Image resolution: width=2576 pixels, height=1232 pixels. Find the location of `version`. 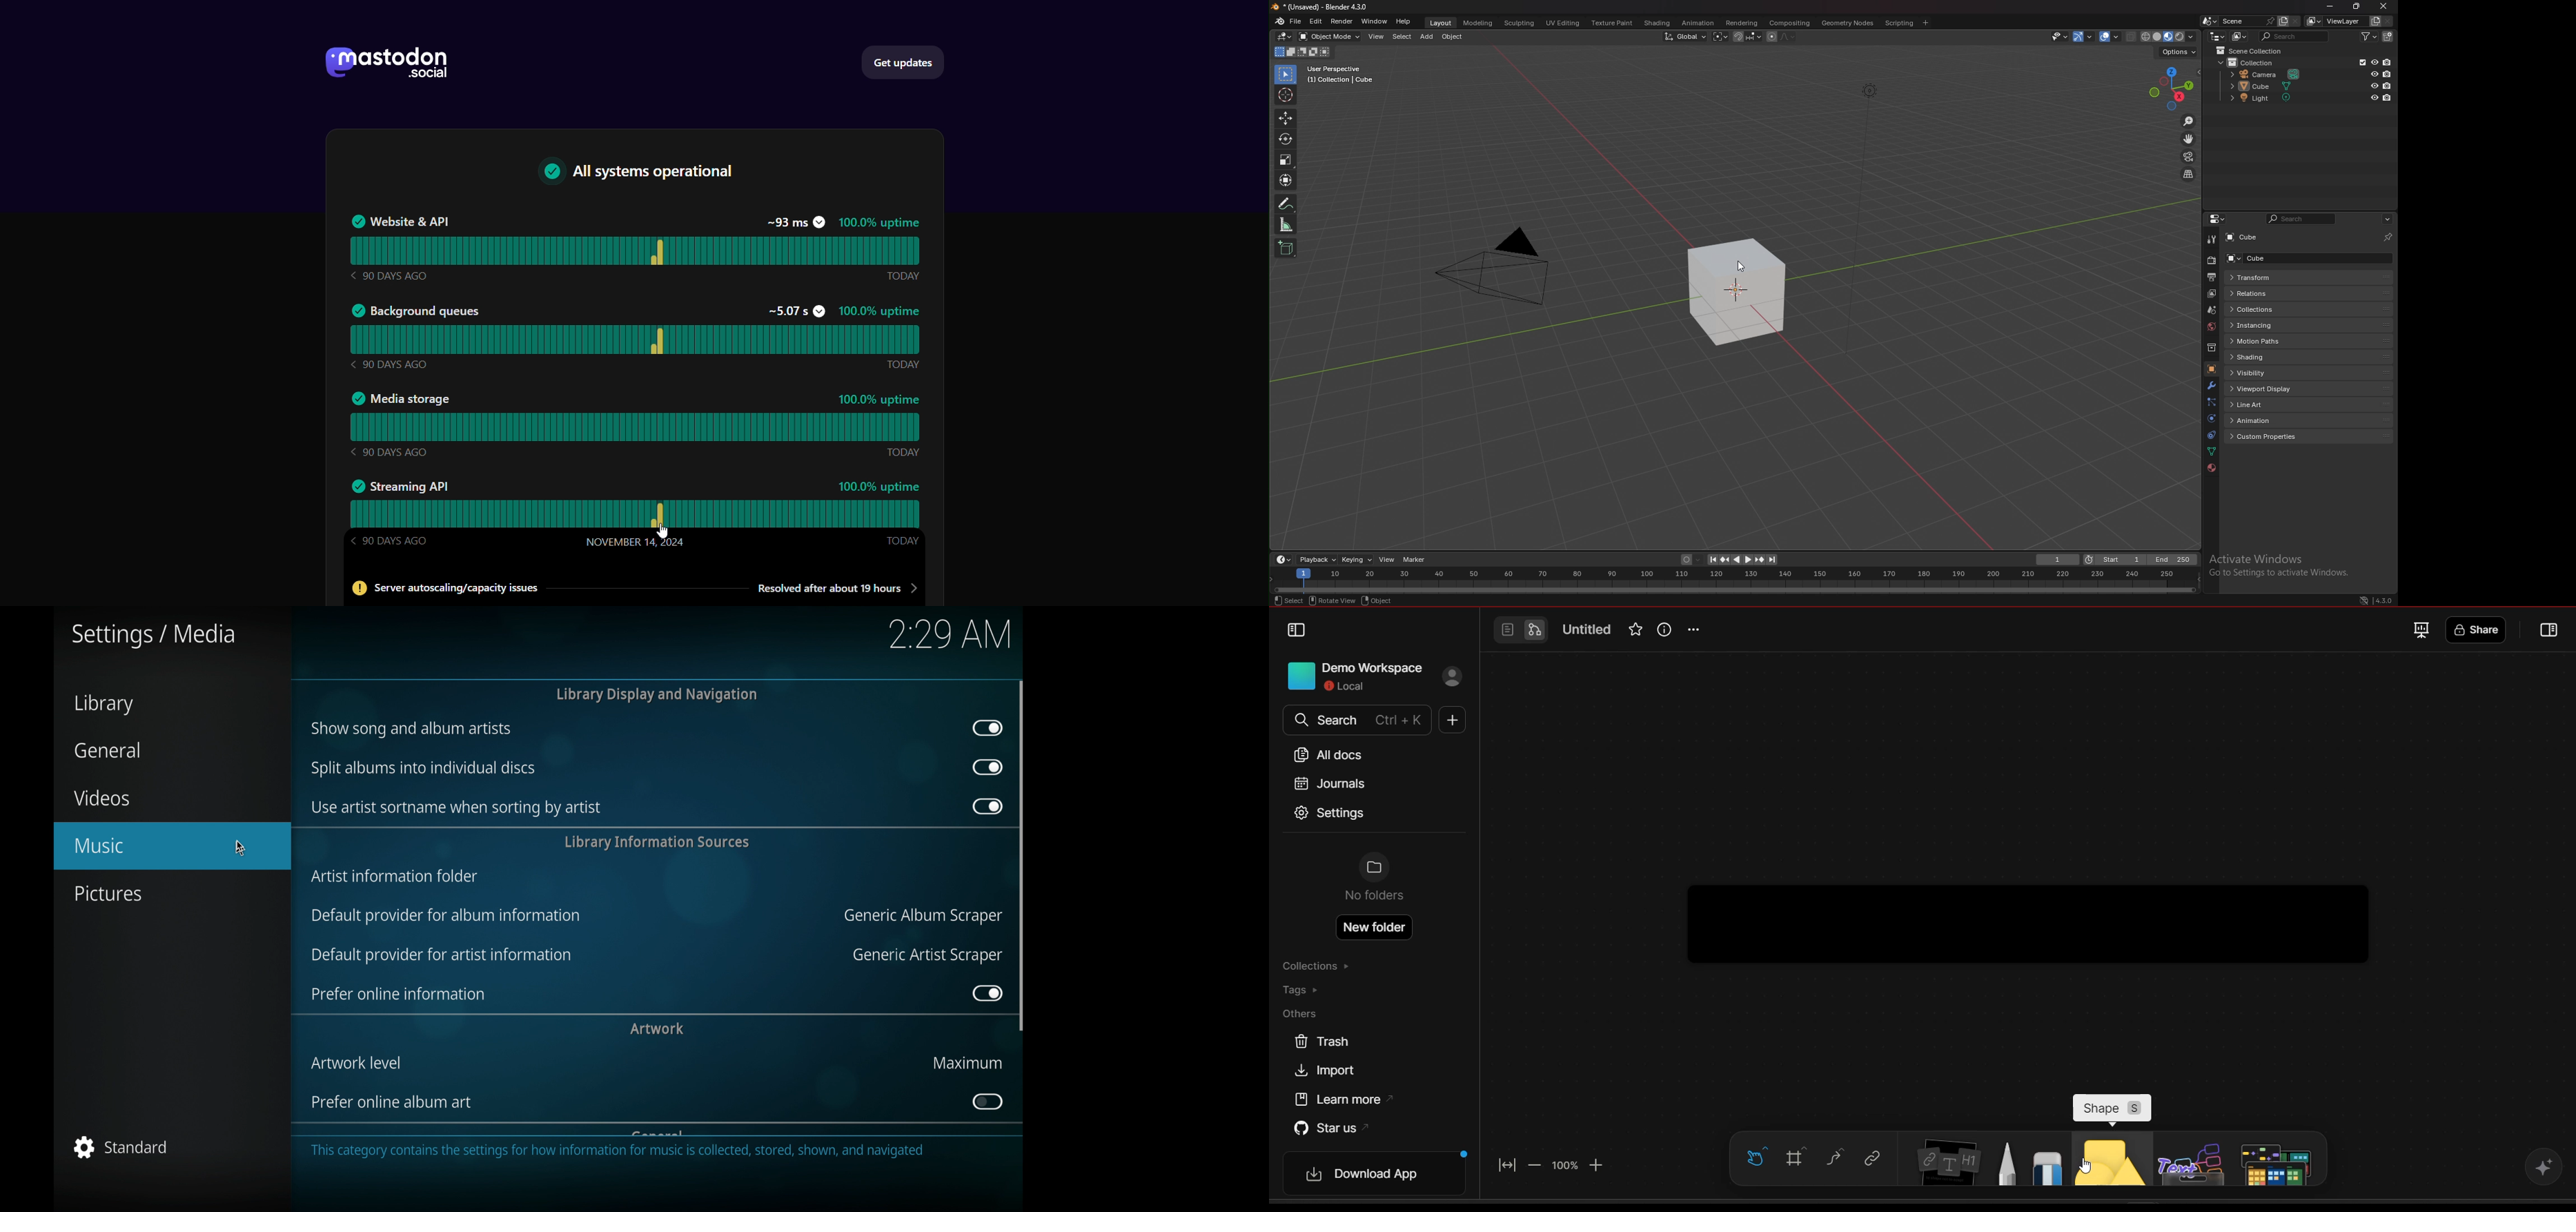

version is located at coordinates (2385, 600).